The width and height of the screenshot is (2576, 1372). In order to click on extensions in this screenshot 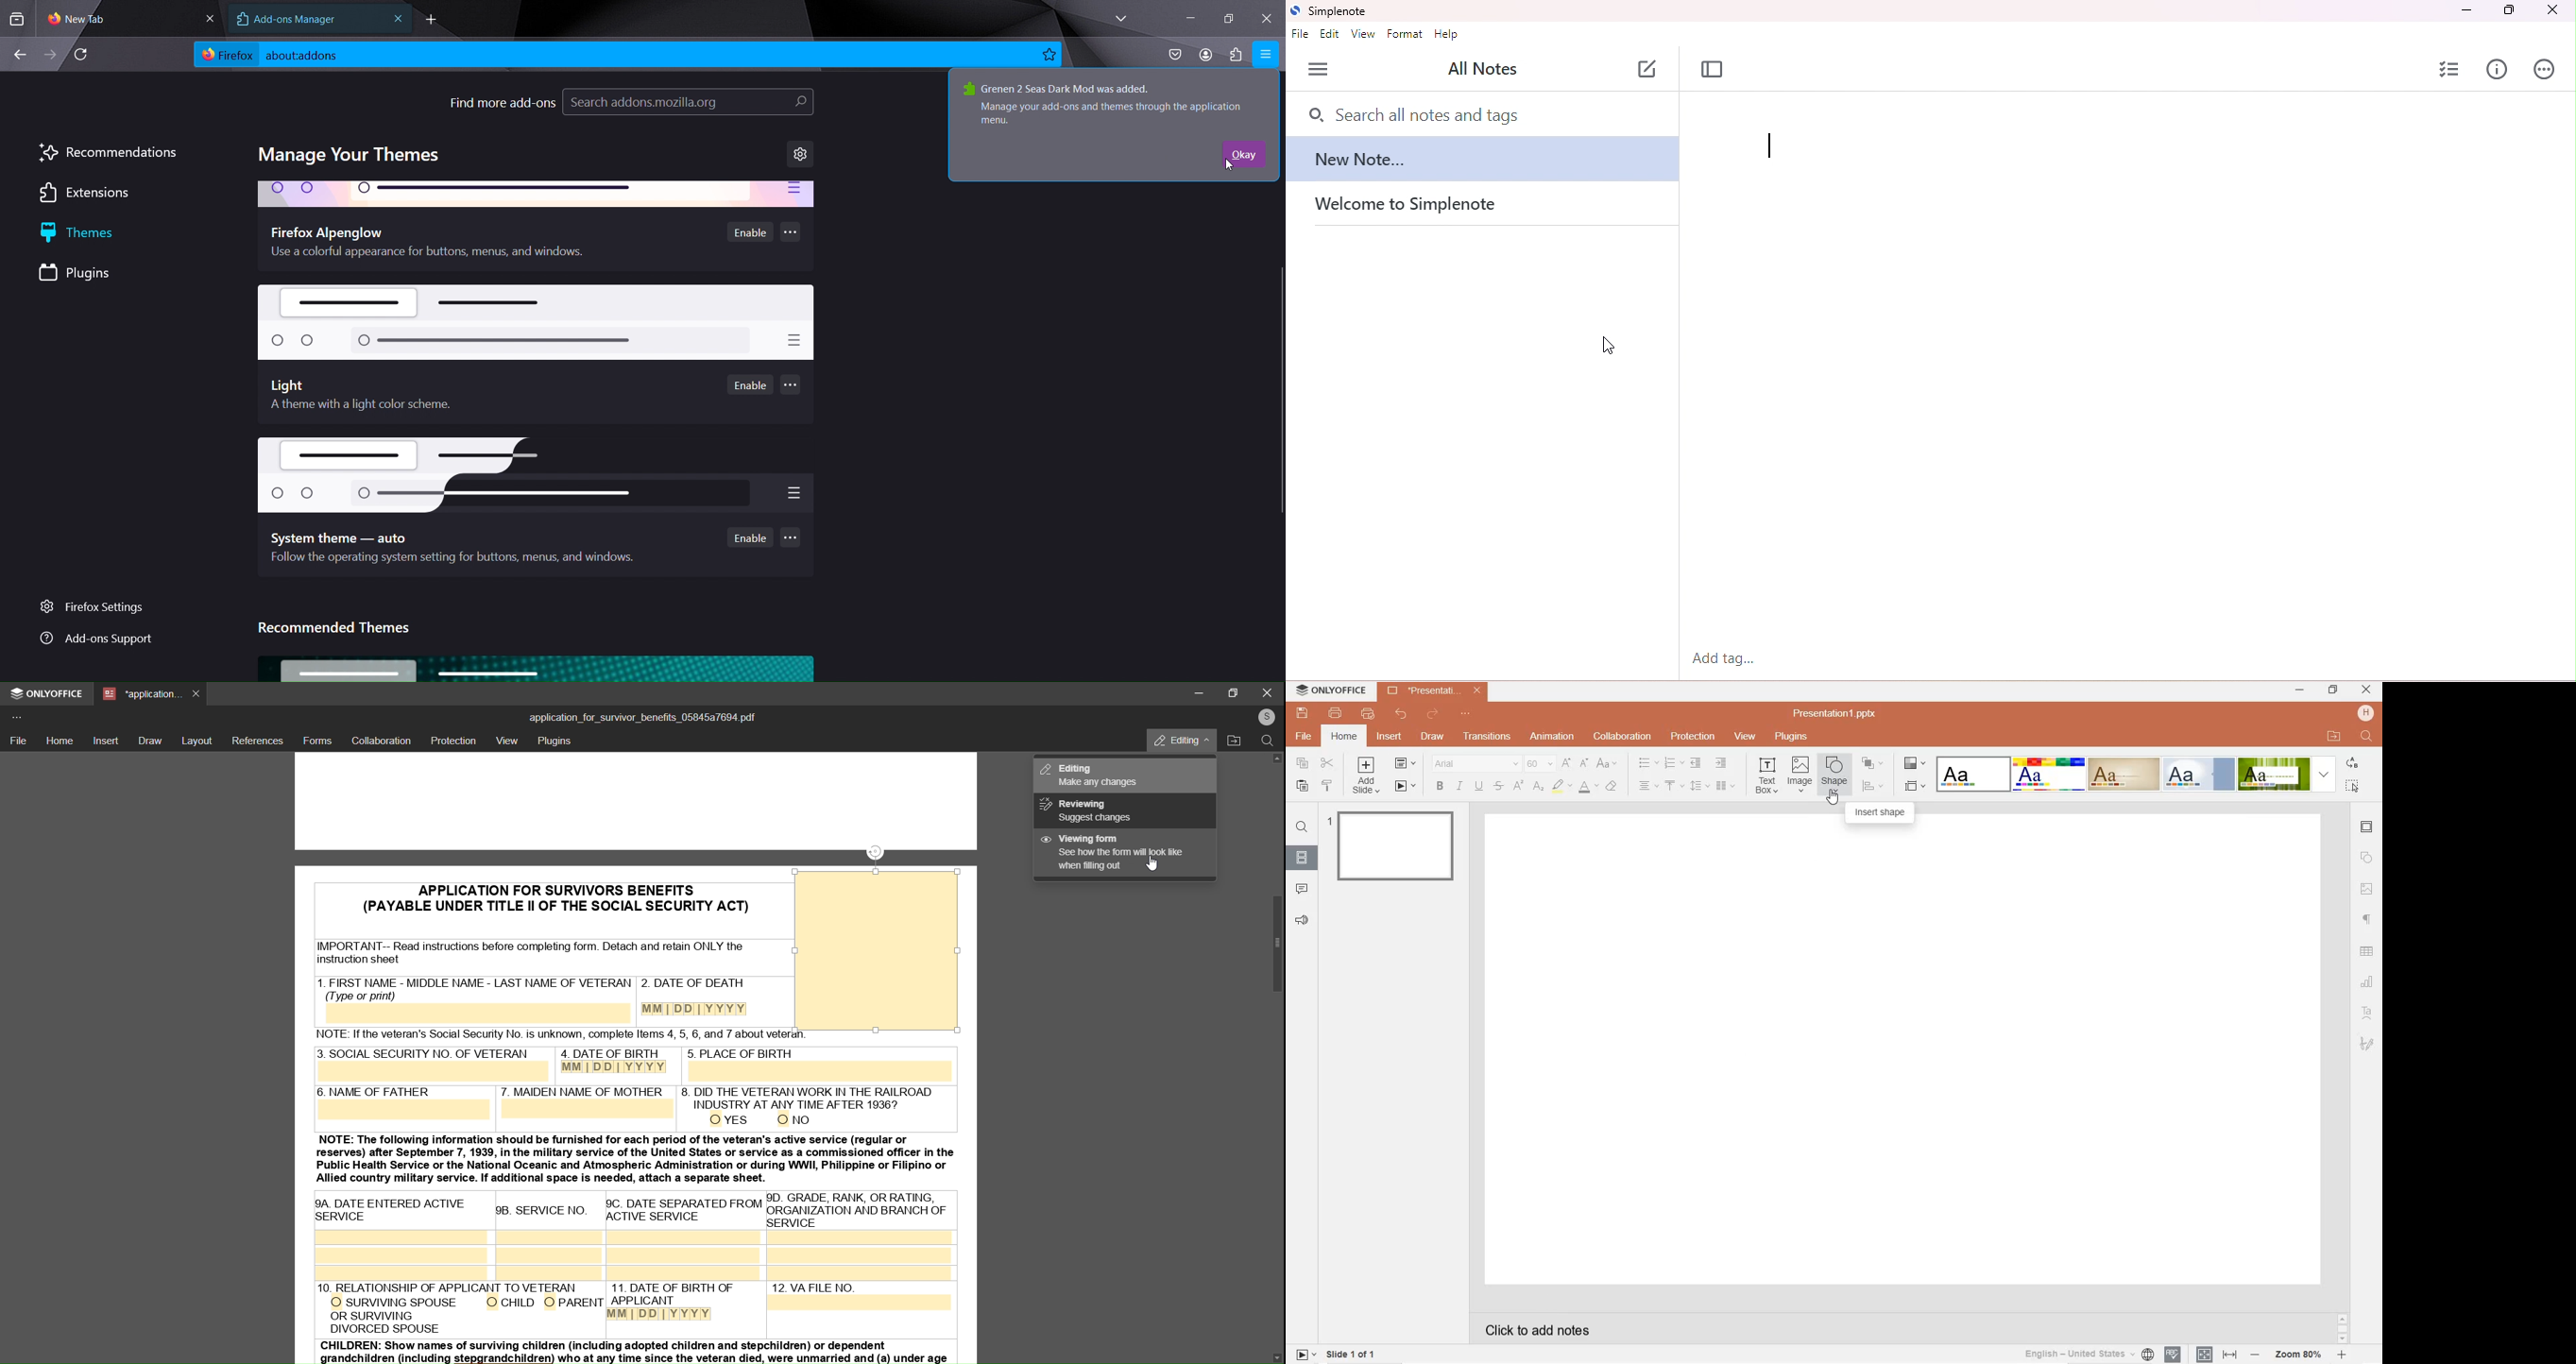, I will do `click(1235, 54)`.